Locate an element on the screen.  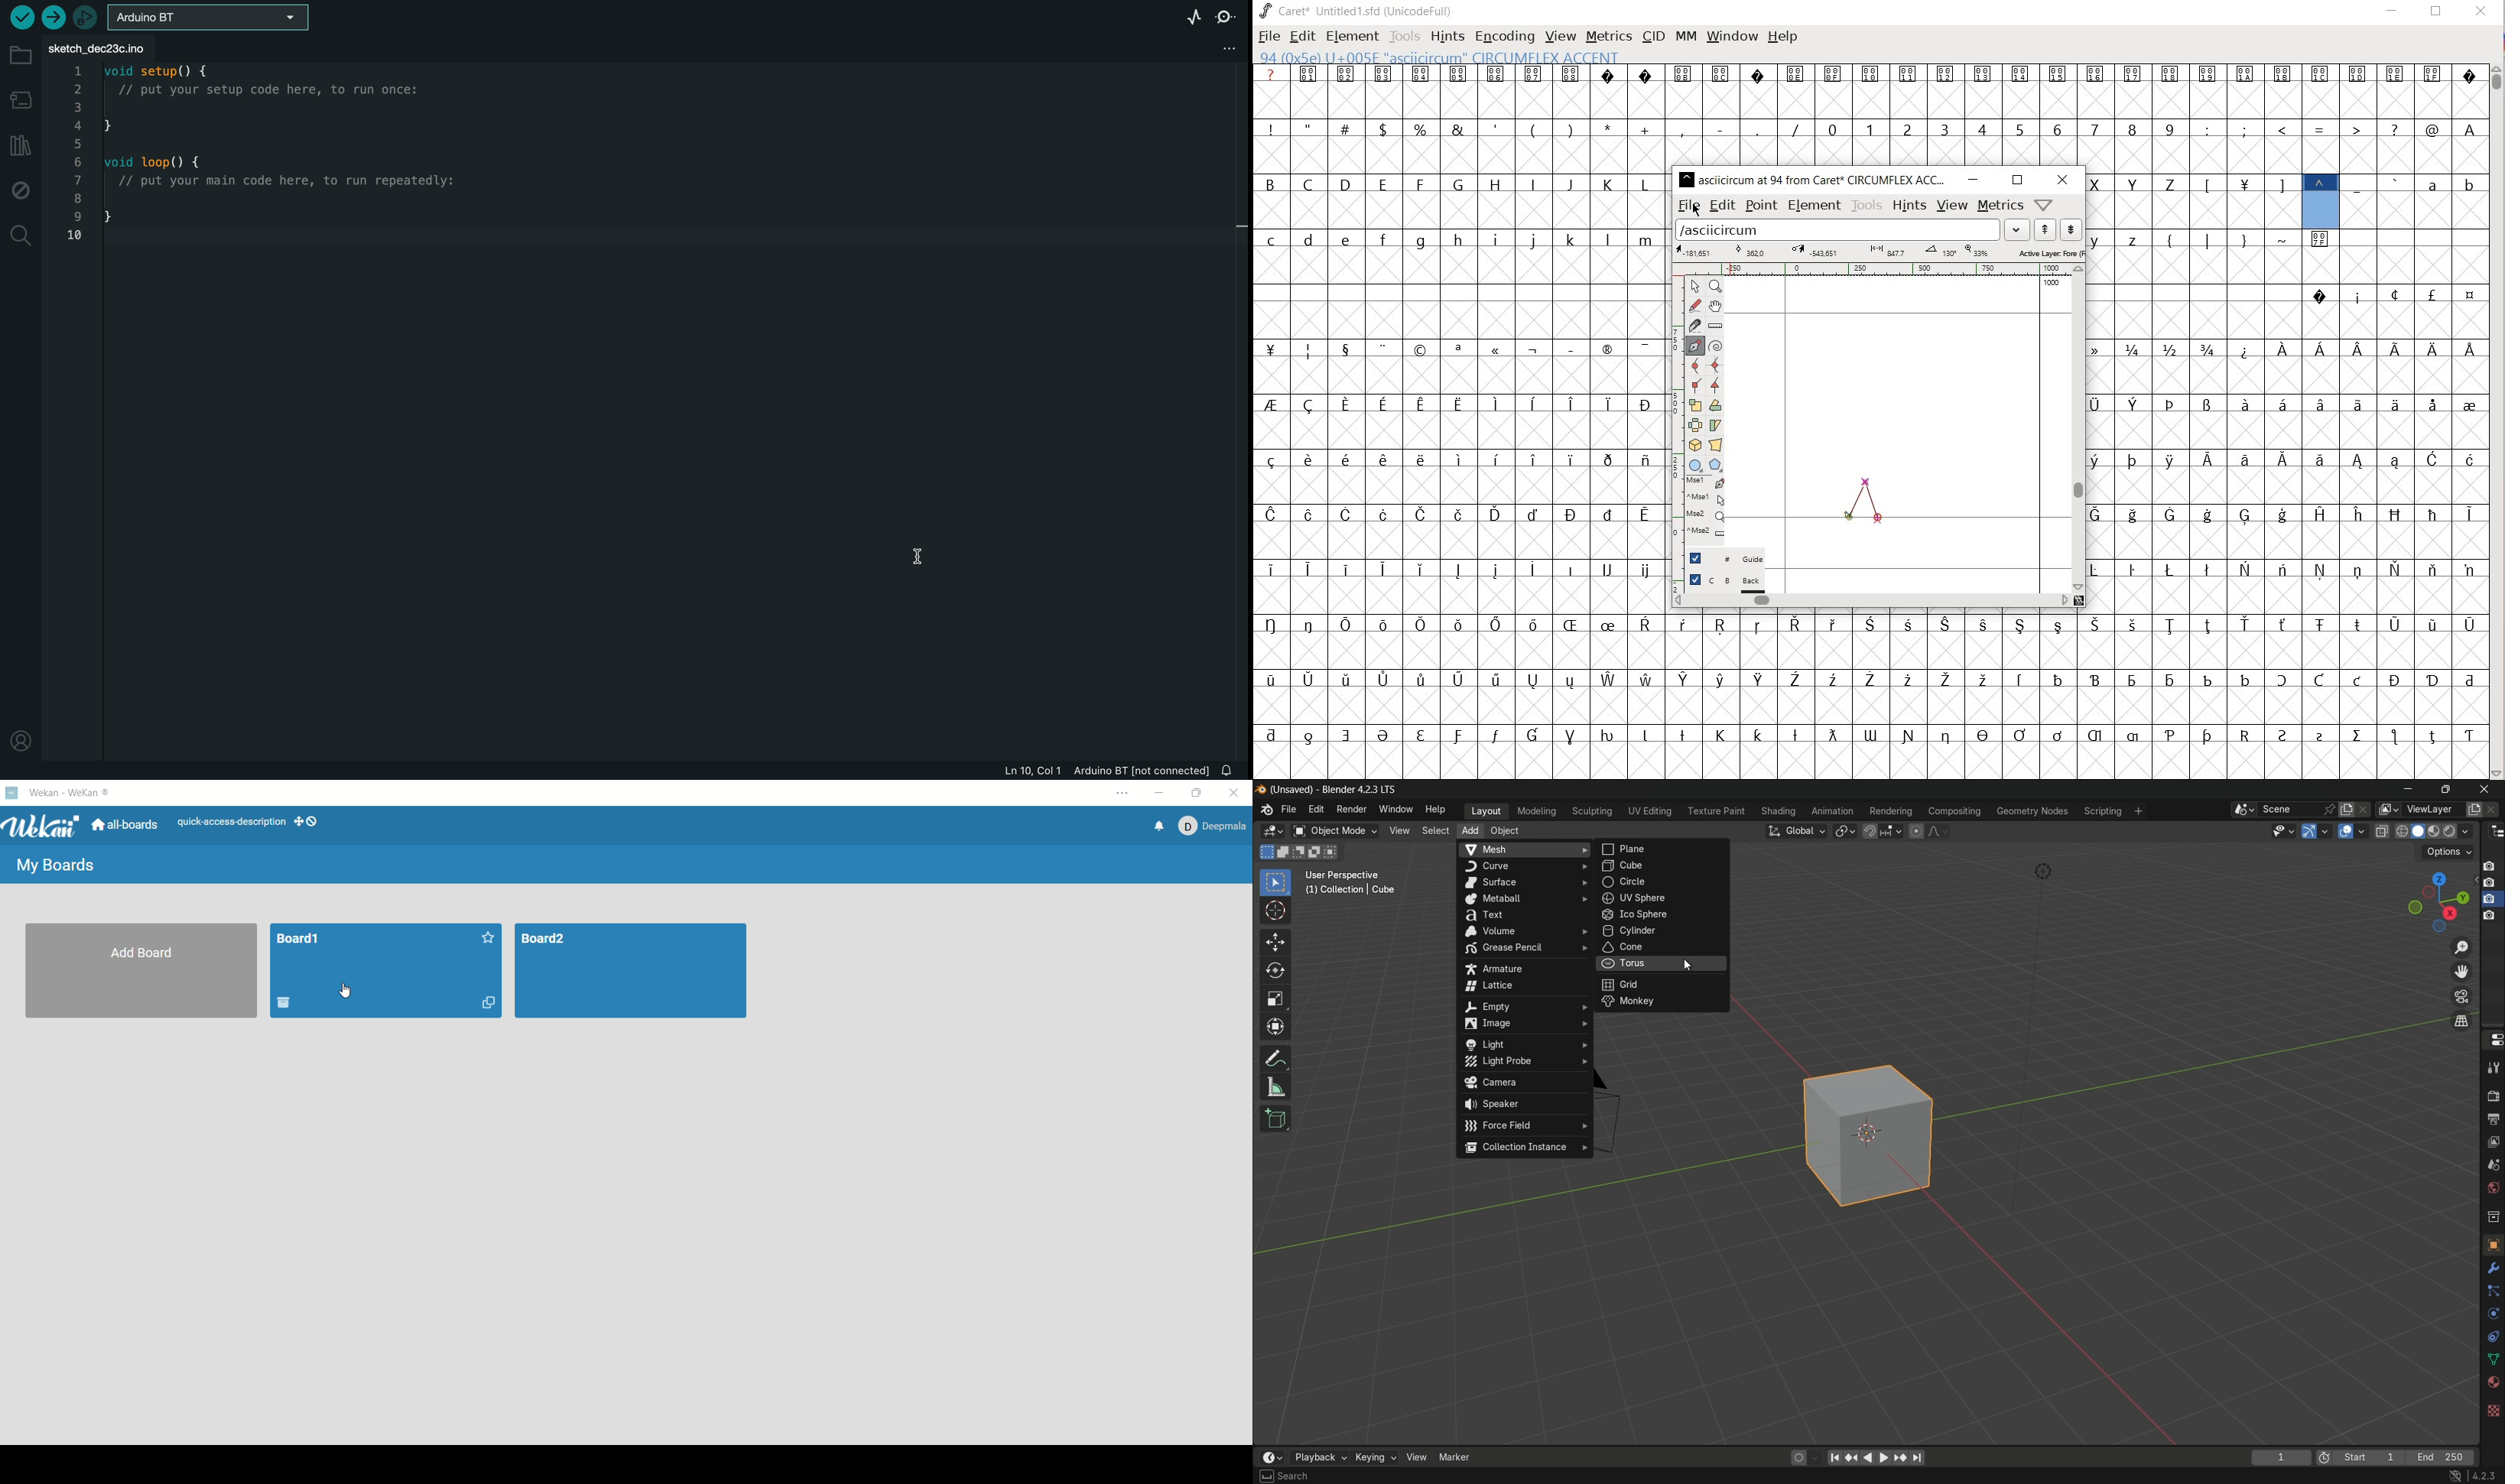
material preview is located at coordinates (2459, 831).